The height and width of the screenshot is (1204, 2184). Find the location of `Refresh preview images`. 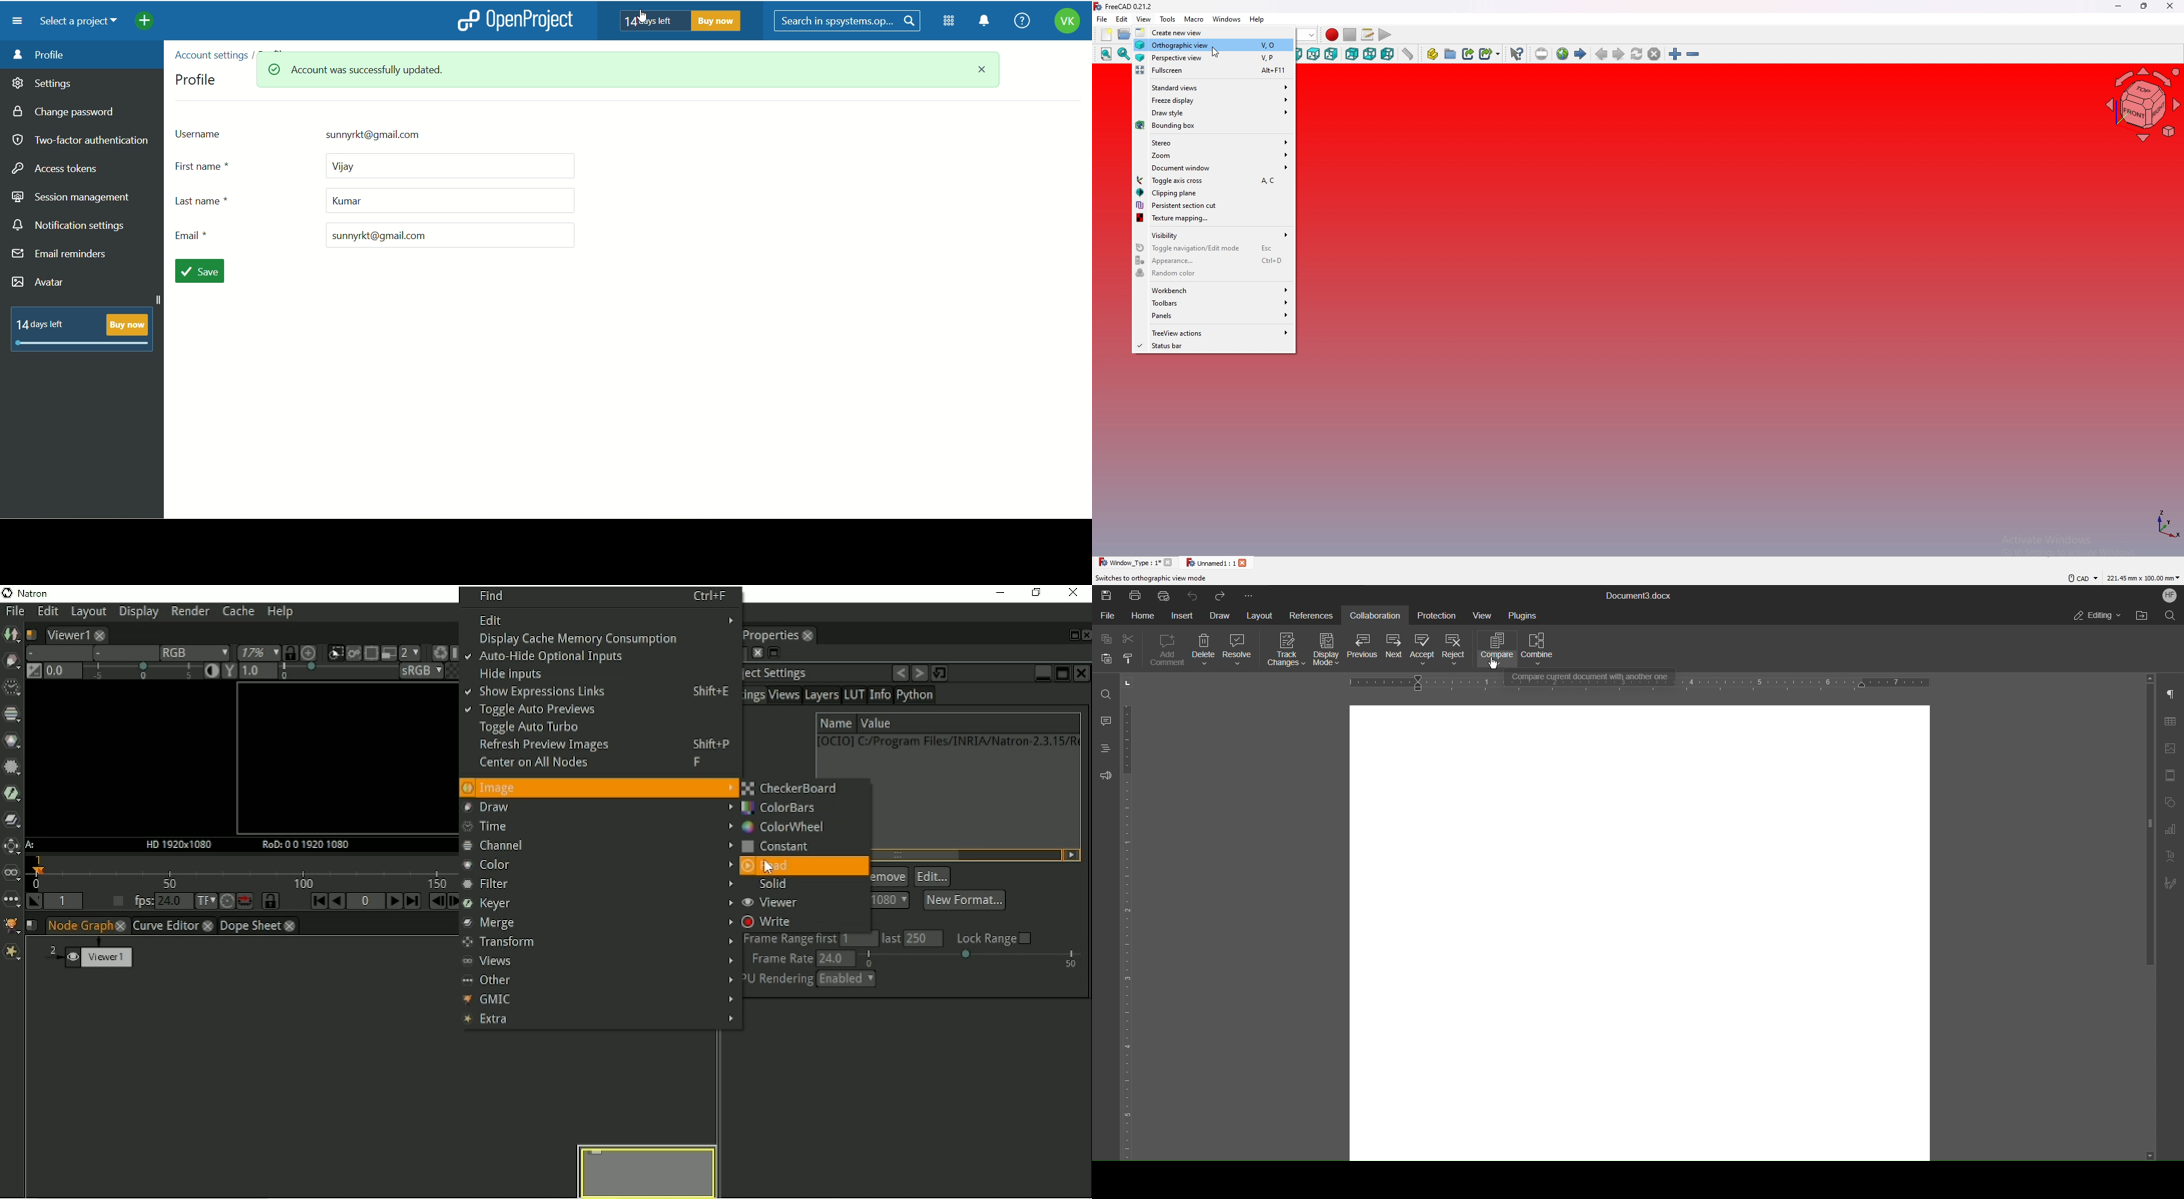

Refresh preview images is located at coordinates (606, 747).